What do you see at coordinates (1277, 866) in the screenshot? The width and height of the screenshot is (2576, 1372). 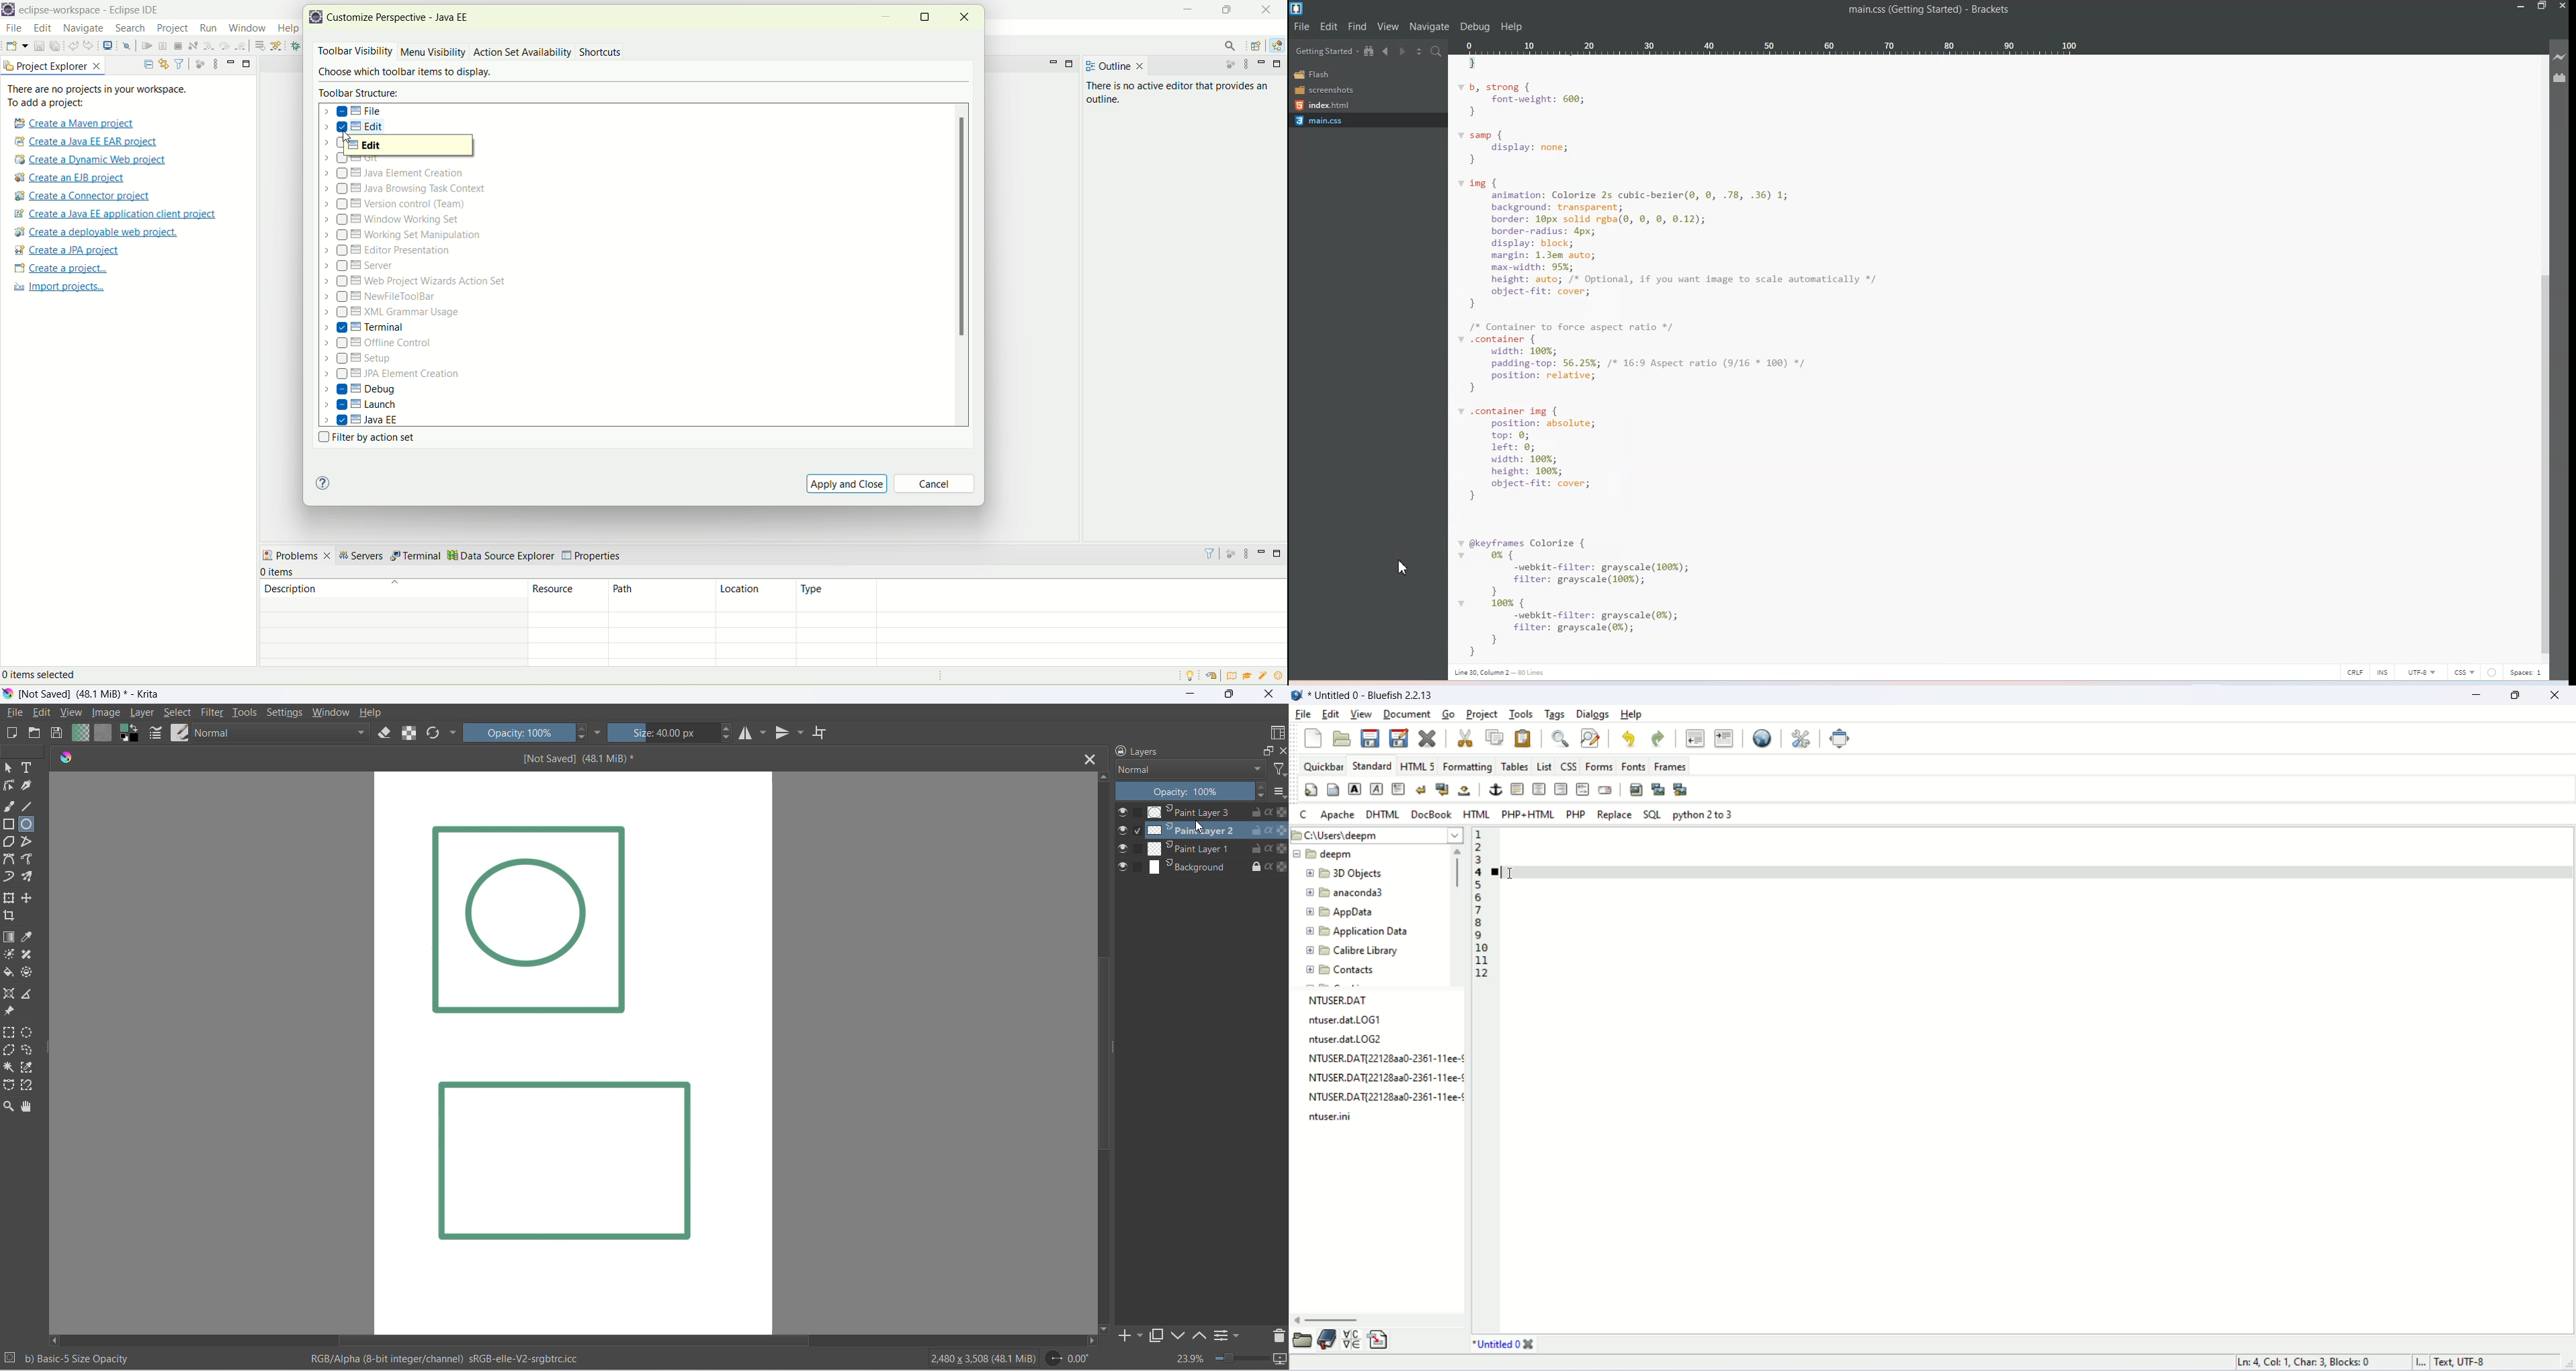 I see `preserve alpha` at bounding box center [1277, 866].